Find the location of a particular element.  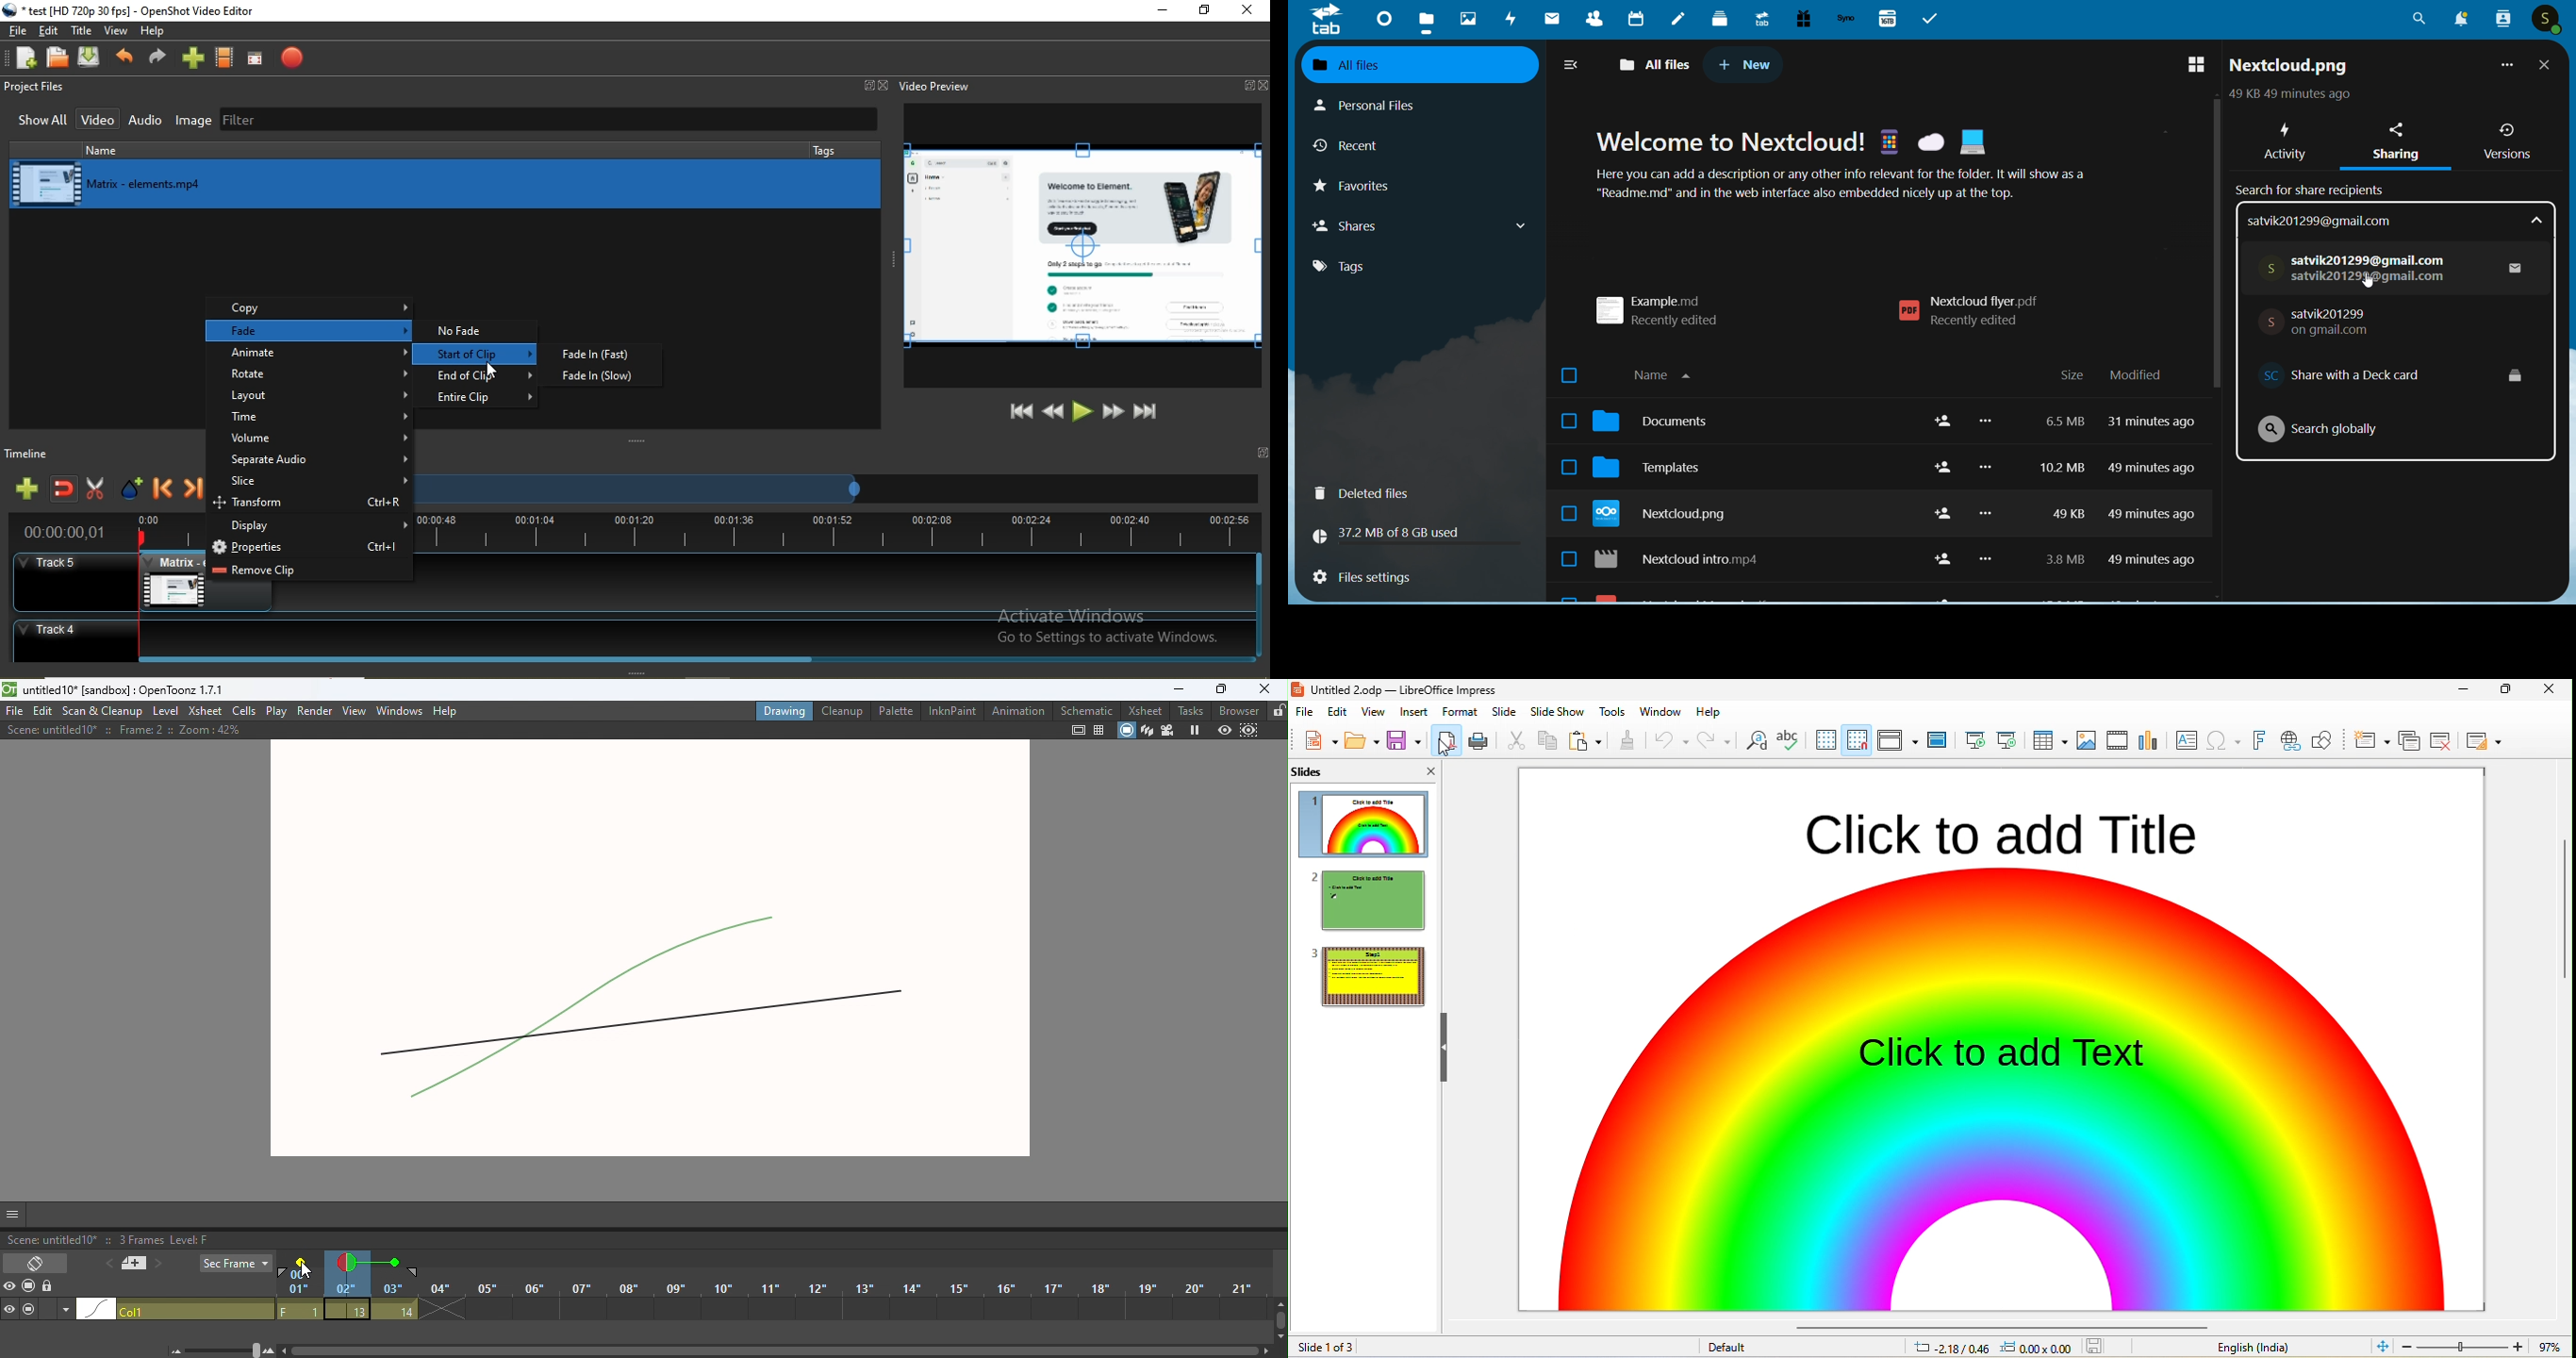

hyperlink is located at coordinates (2289, 741).